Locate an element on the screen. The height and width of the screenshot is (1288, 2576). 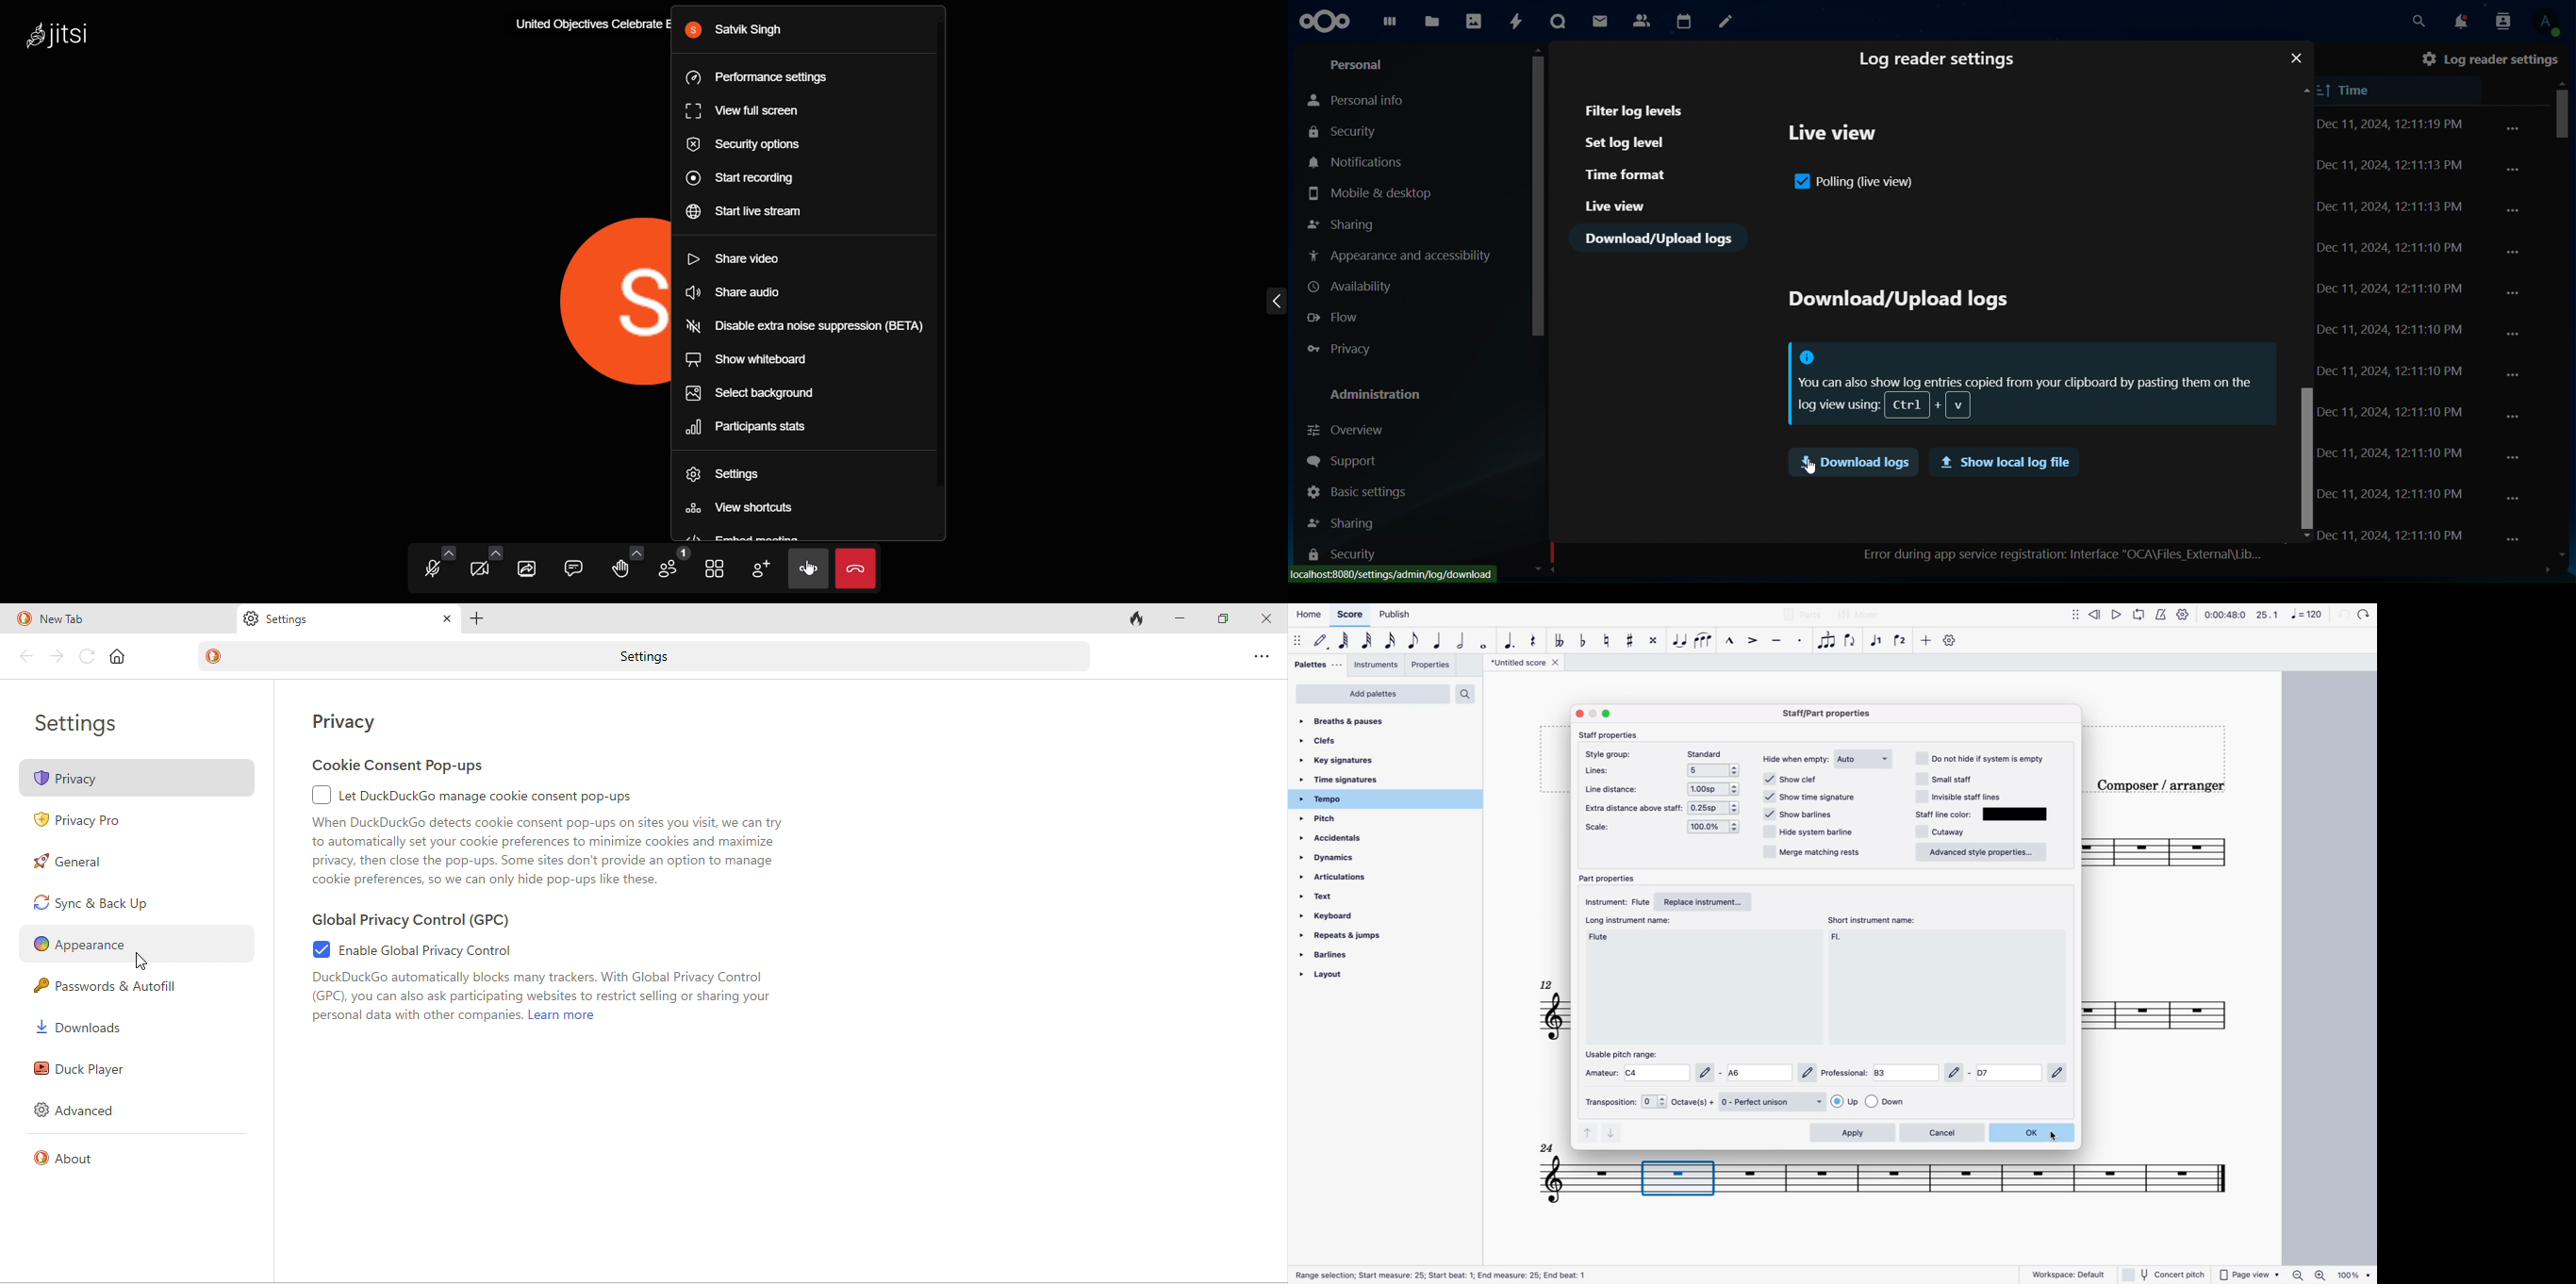
close is located at coordinates (2296, 58).